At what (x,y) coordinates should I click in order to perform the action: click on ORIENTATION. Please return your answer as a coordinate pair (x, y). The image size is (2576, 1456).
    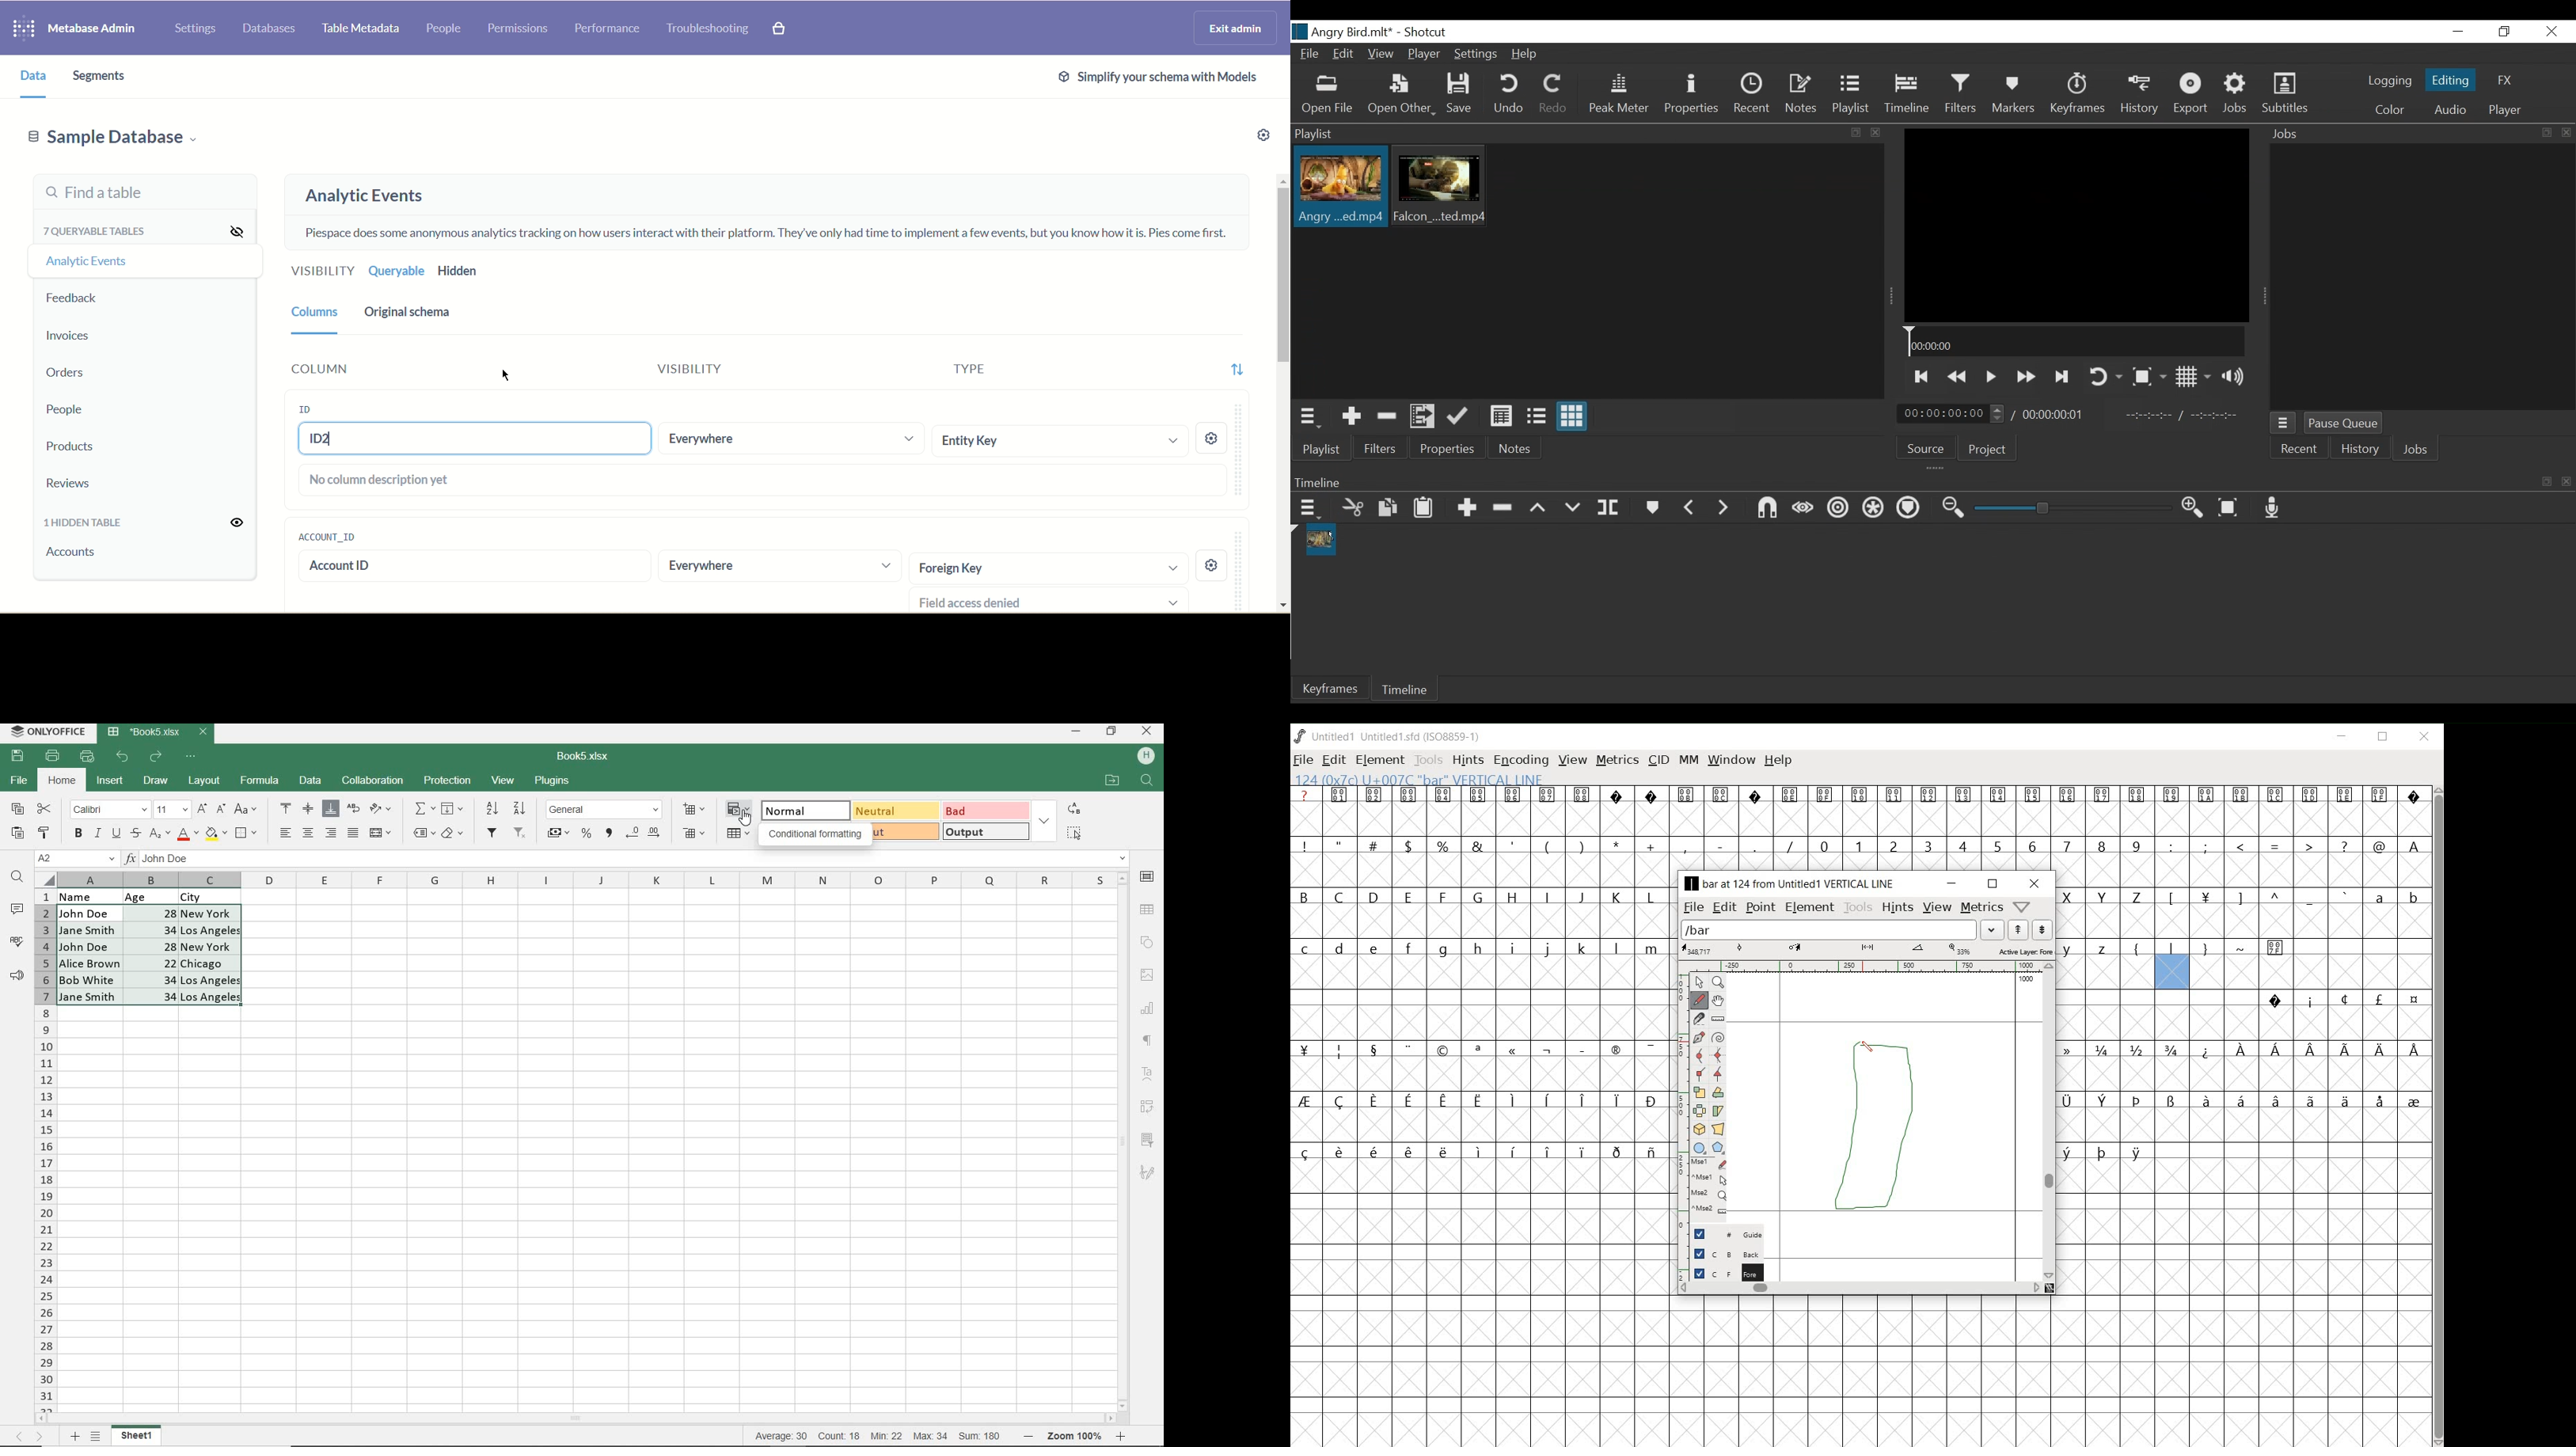
    Looking at the image, I should click on (382, 809).